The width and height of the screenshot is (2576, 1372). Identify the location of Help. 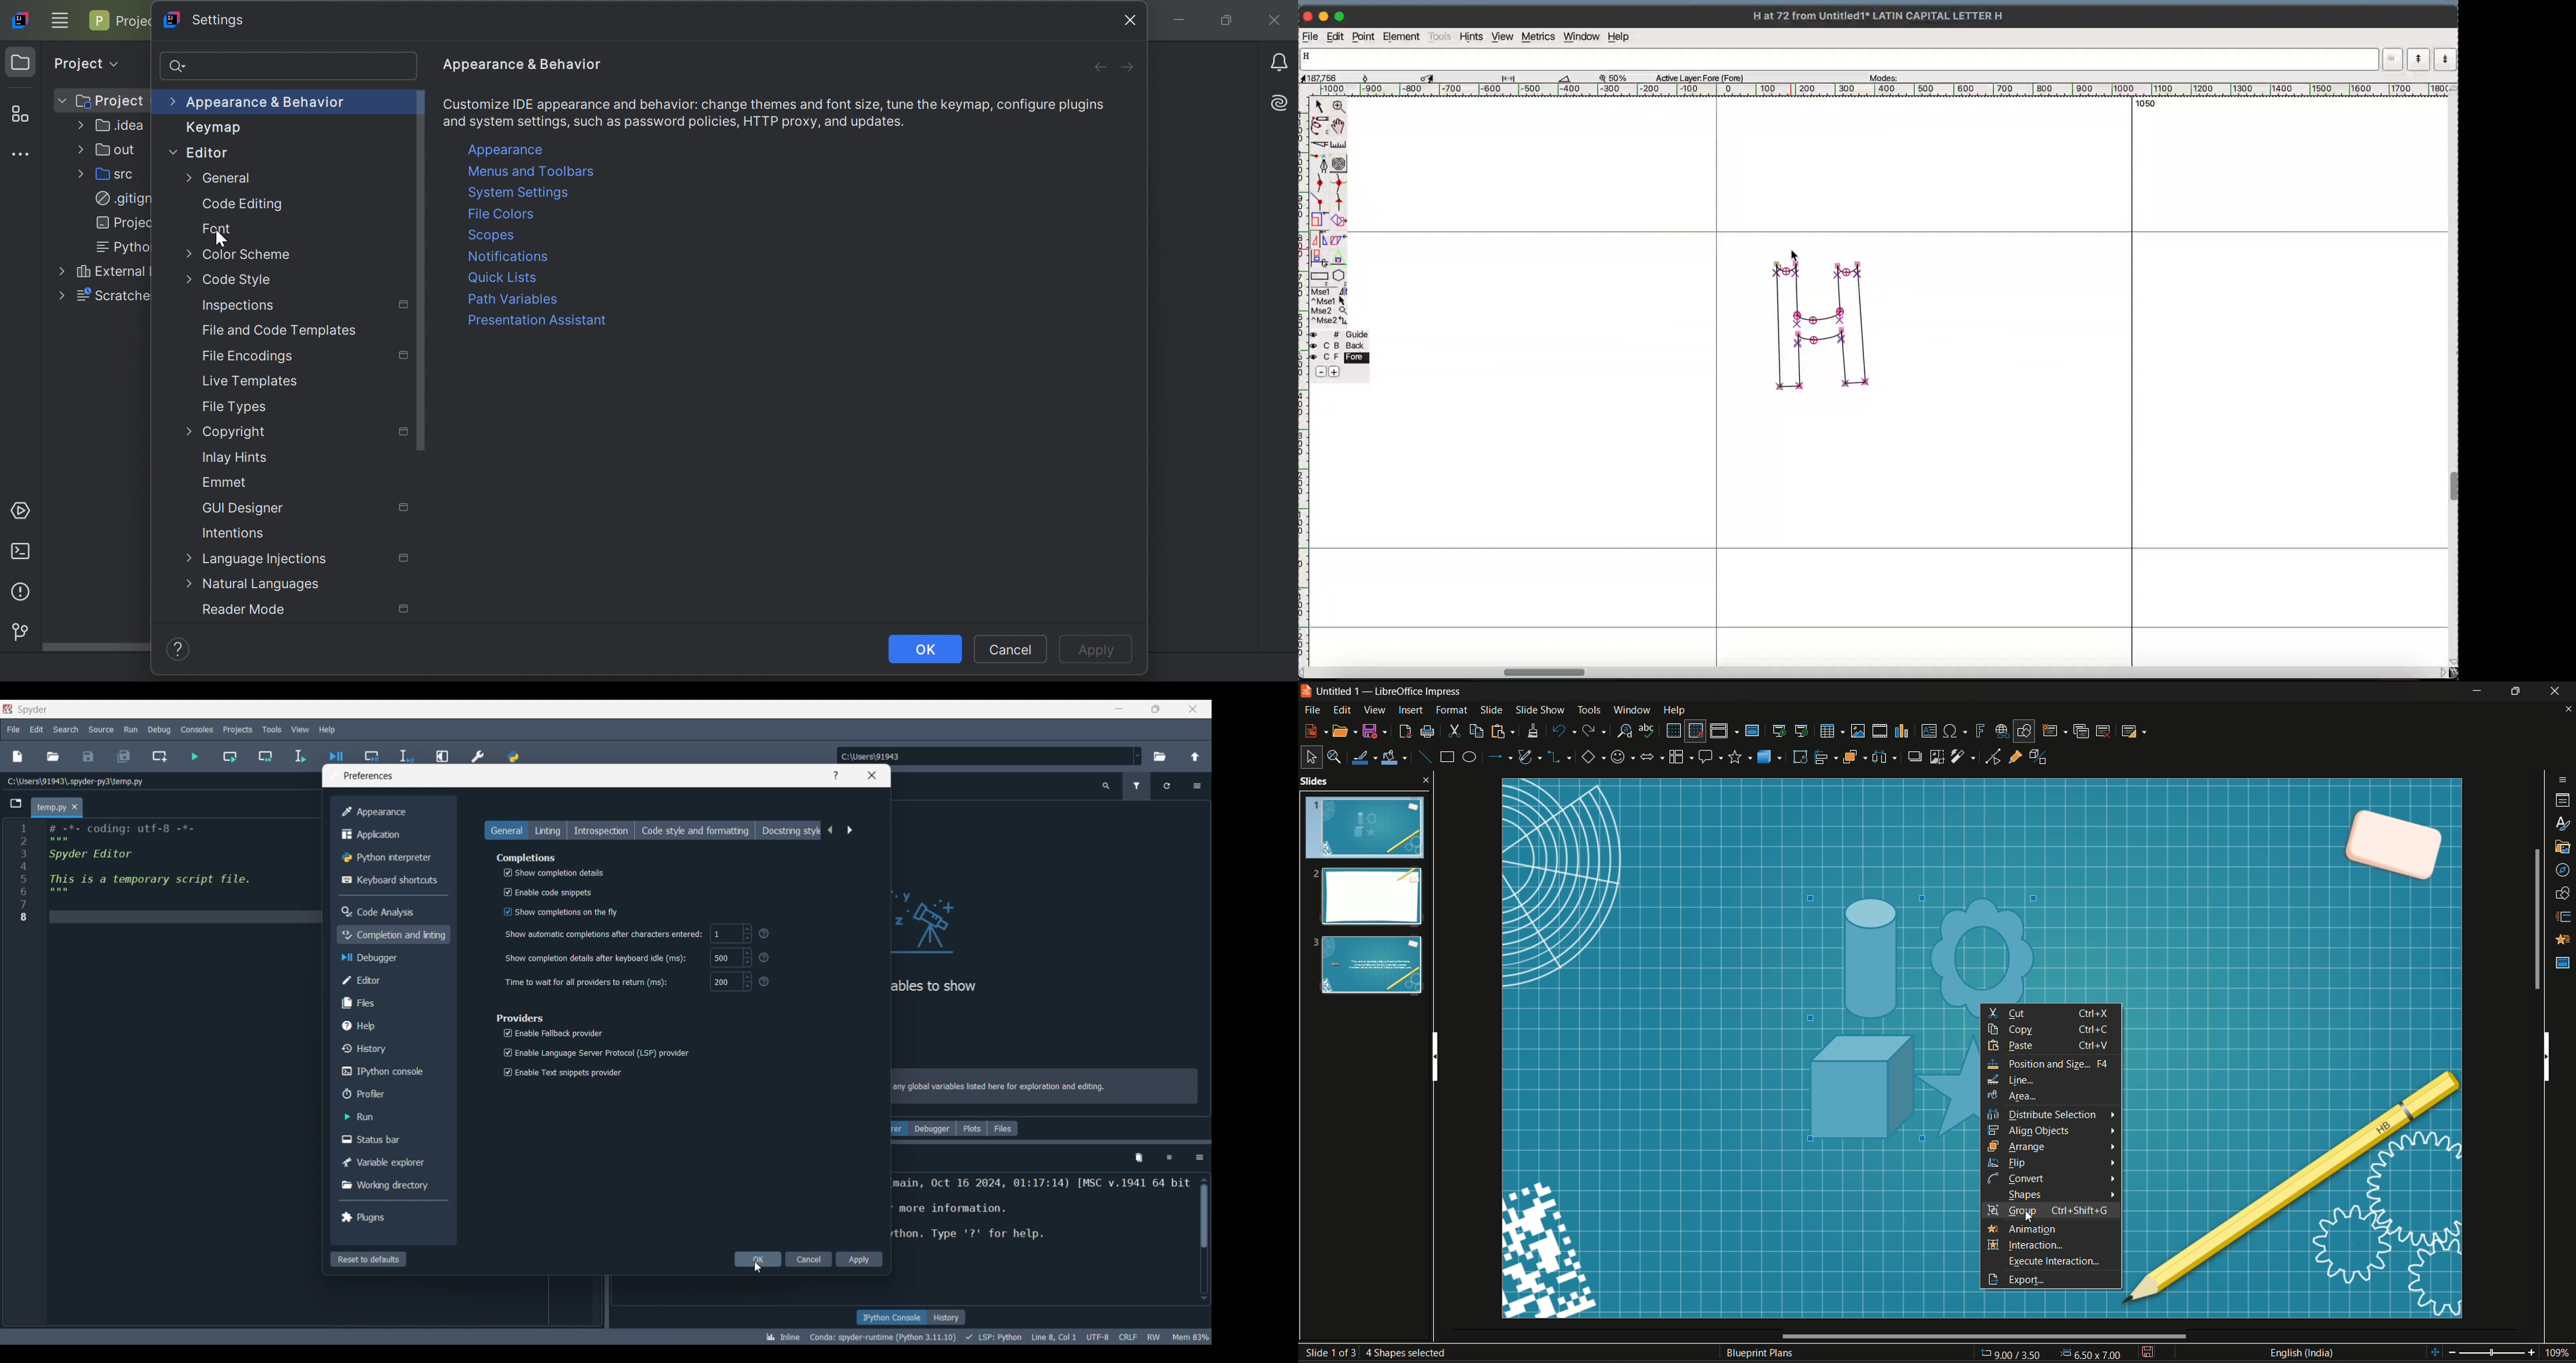
(835, 776).